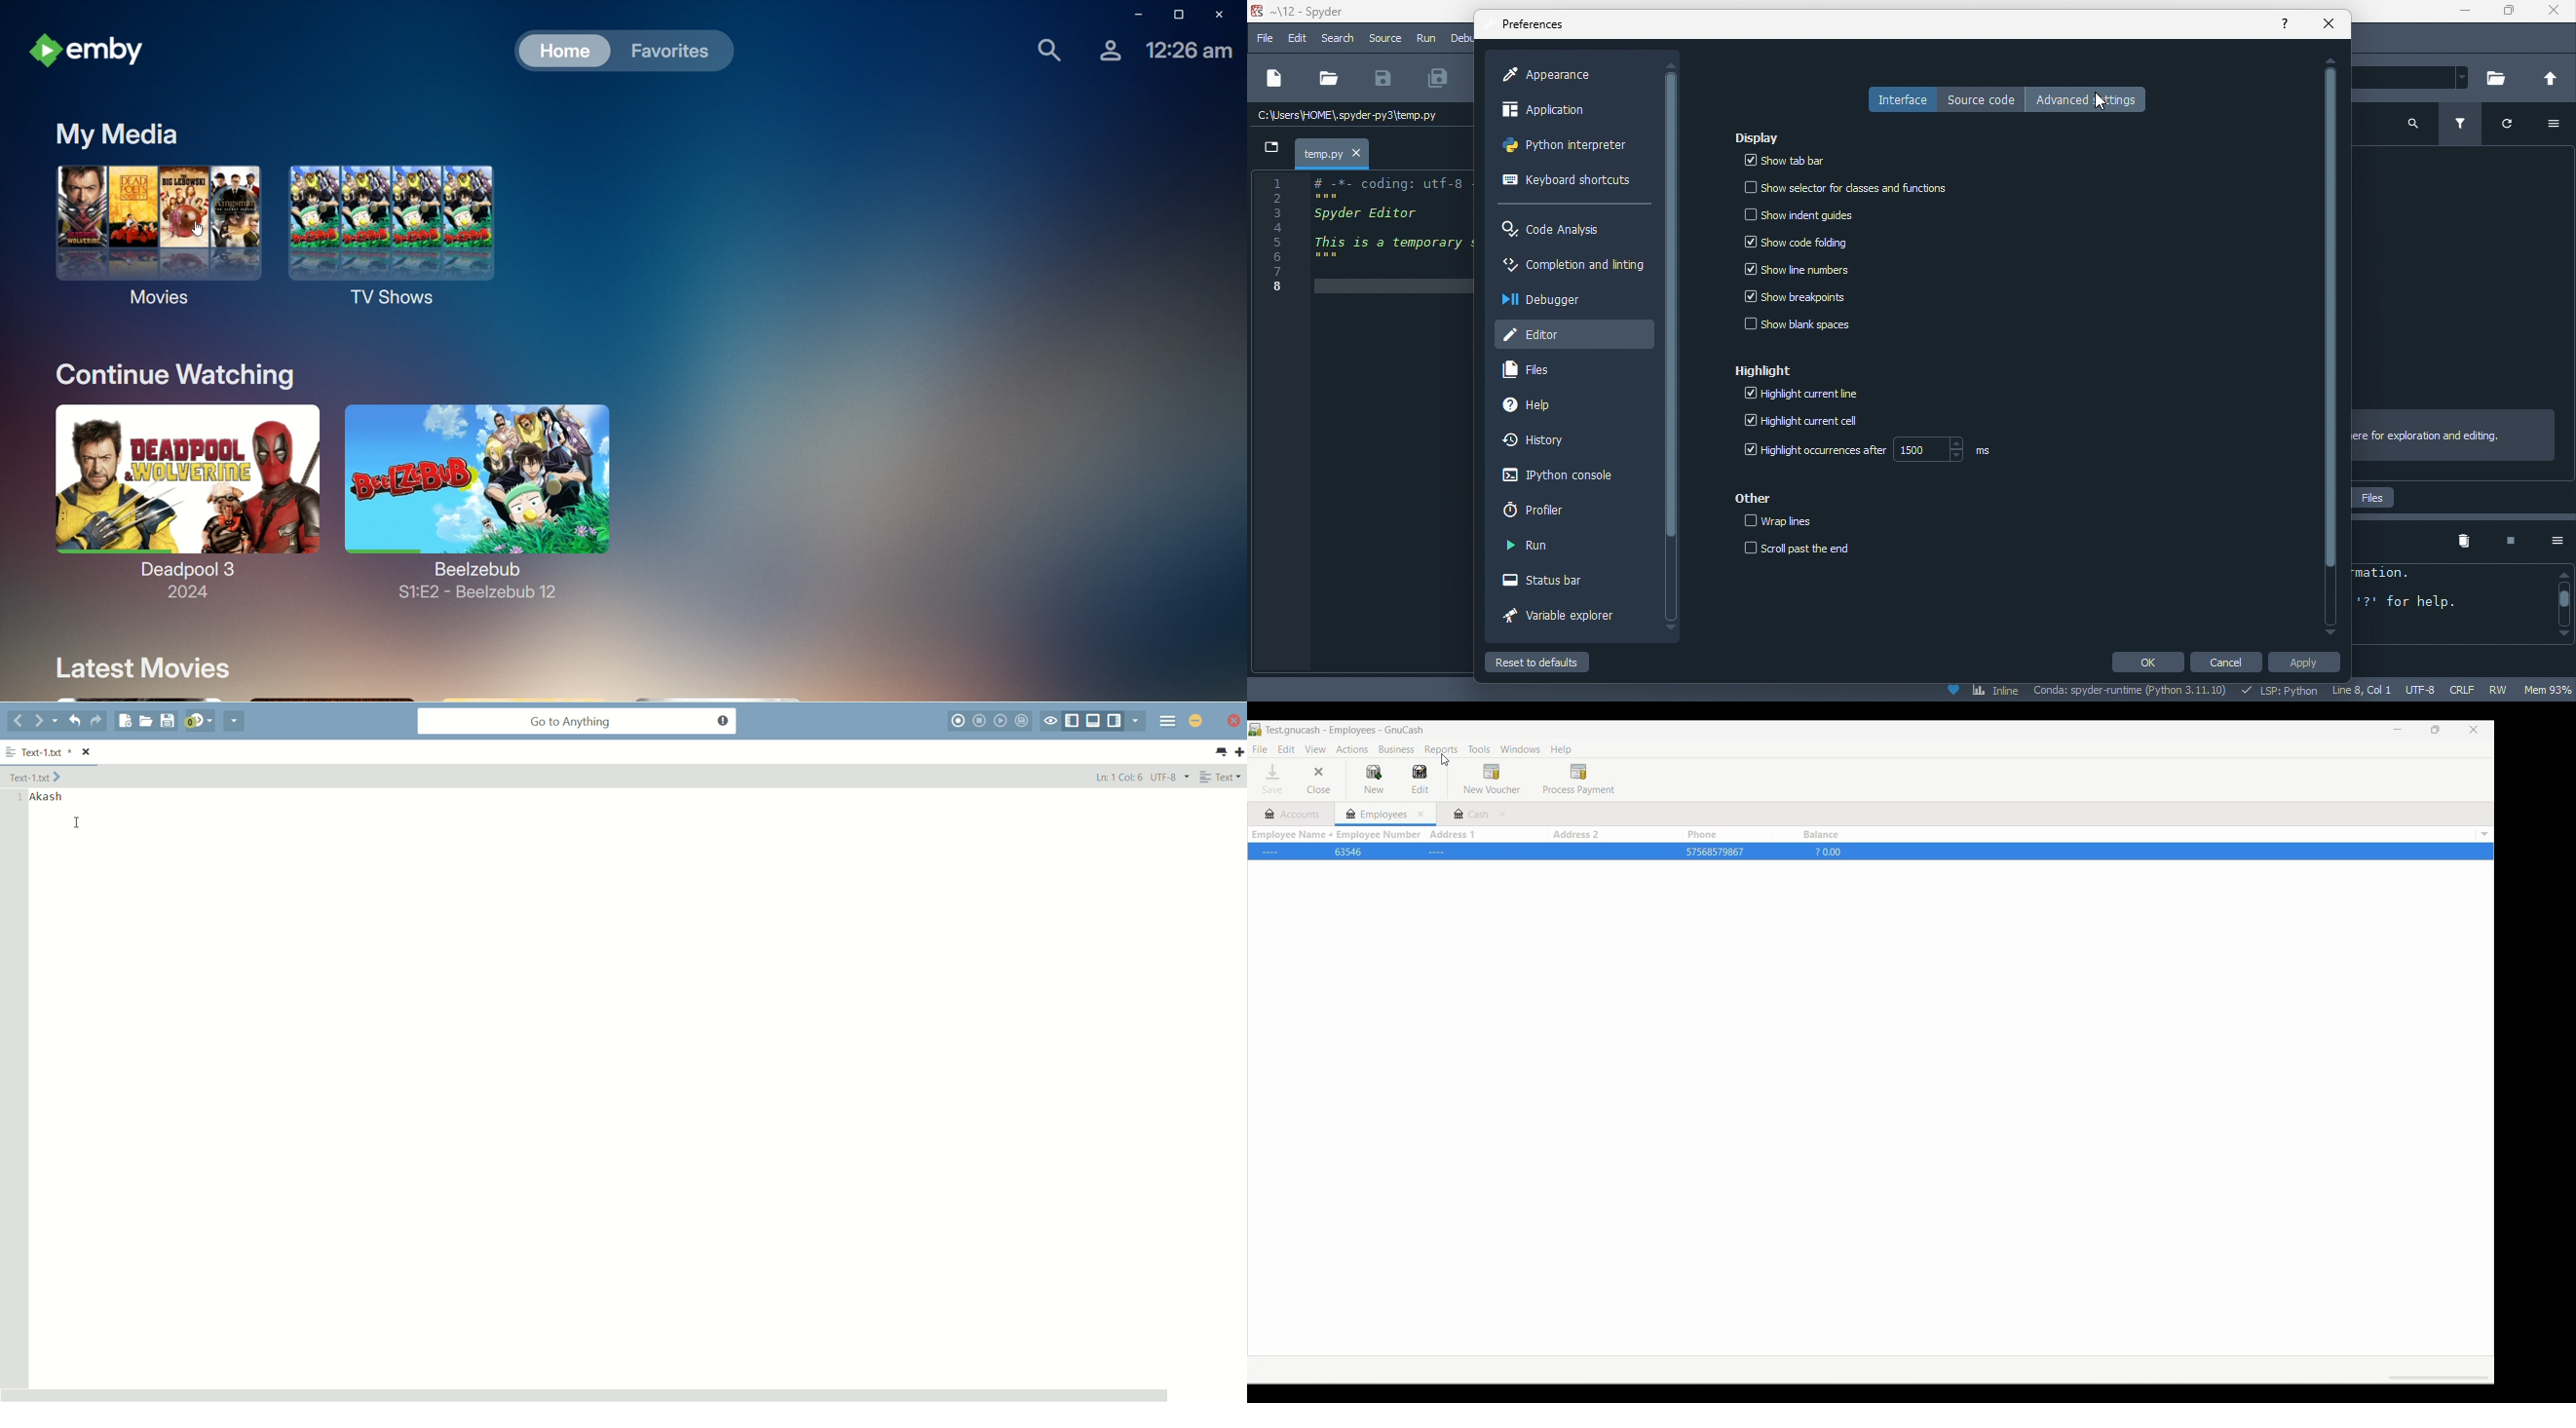 The width and height of the screenshot is (2576, 1428). I want to click on run, so click(1427, 40).